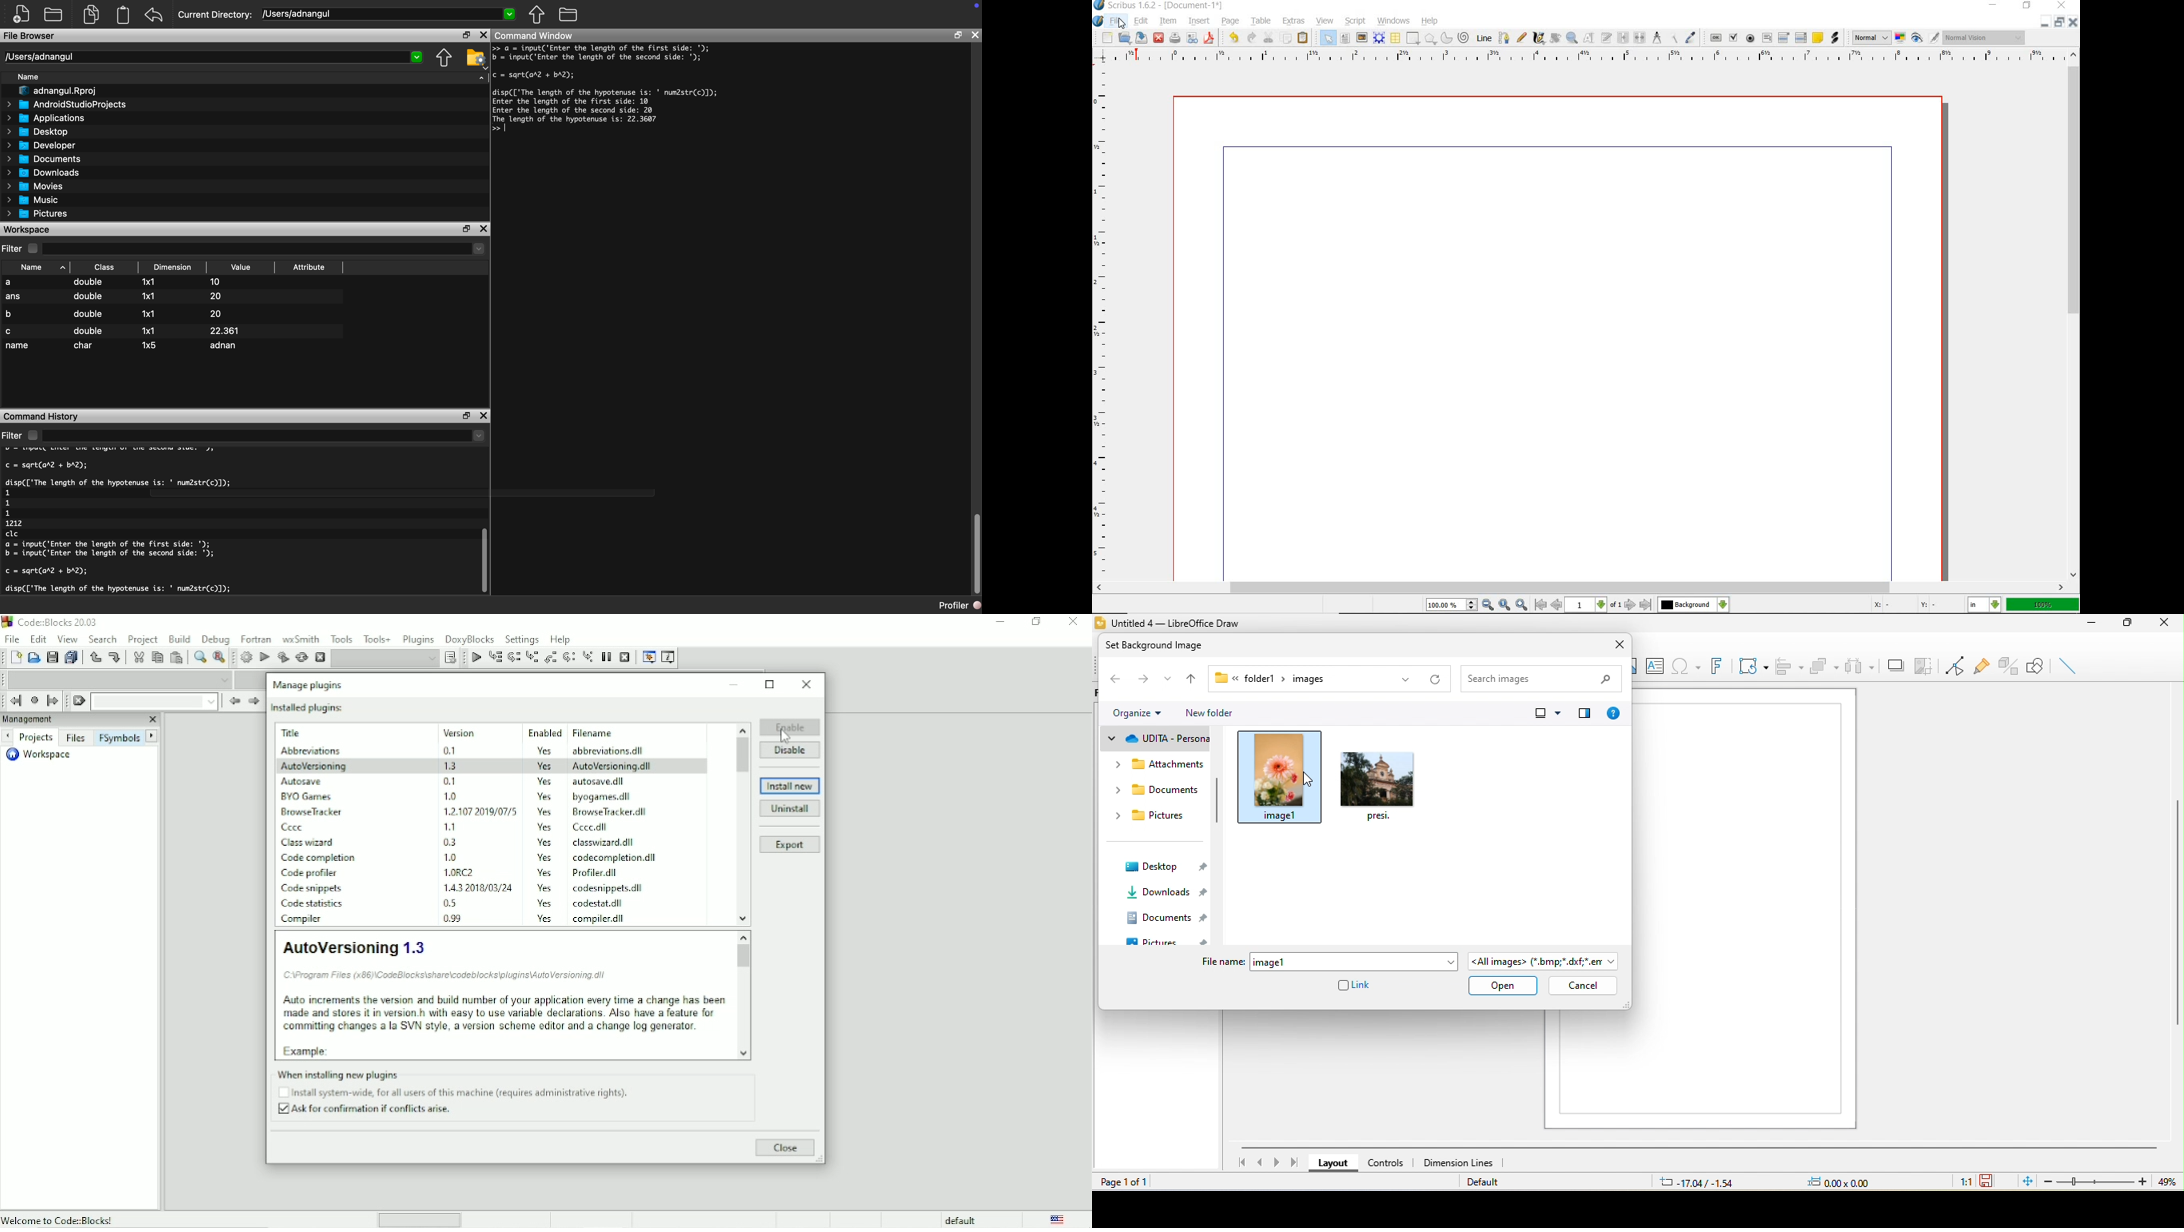 This screenshot has width=2184, height=1232. I want to click on file, so click(599, 874).